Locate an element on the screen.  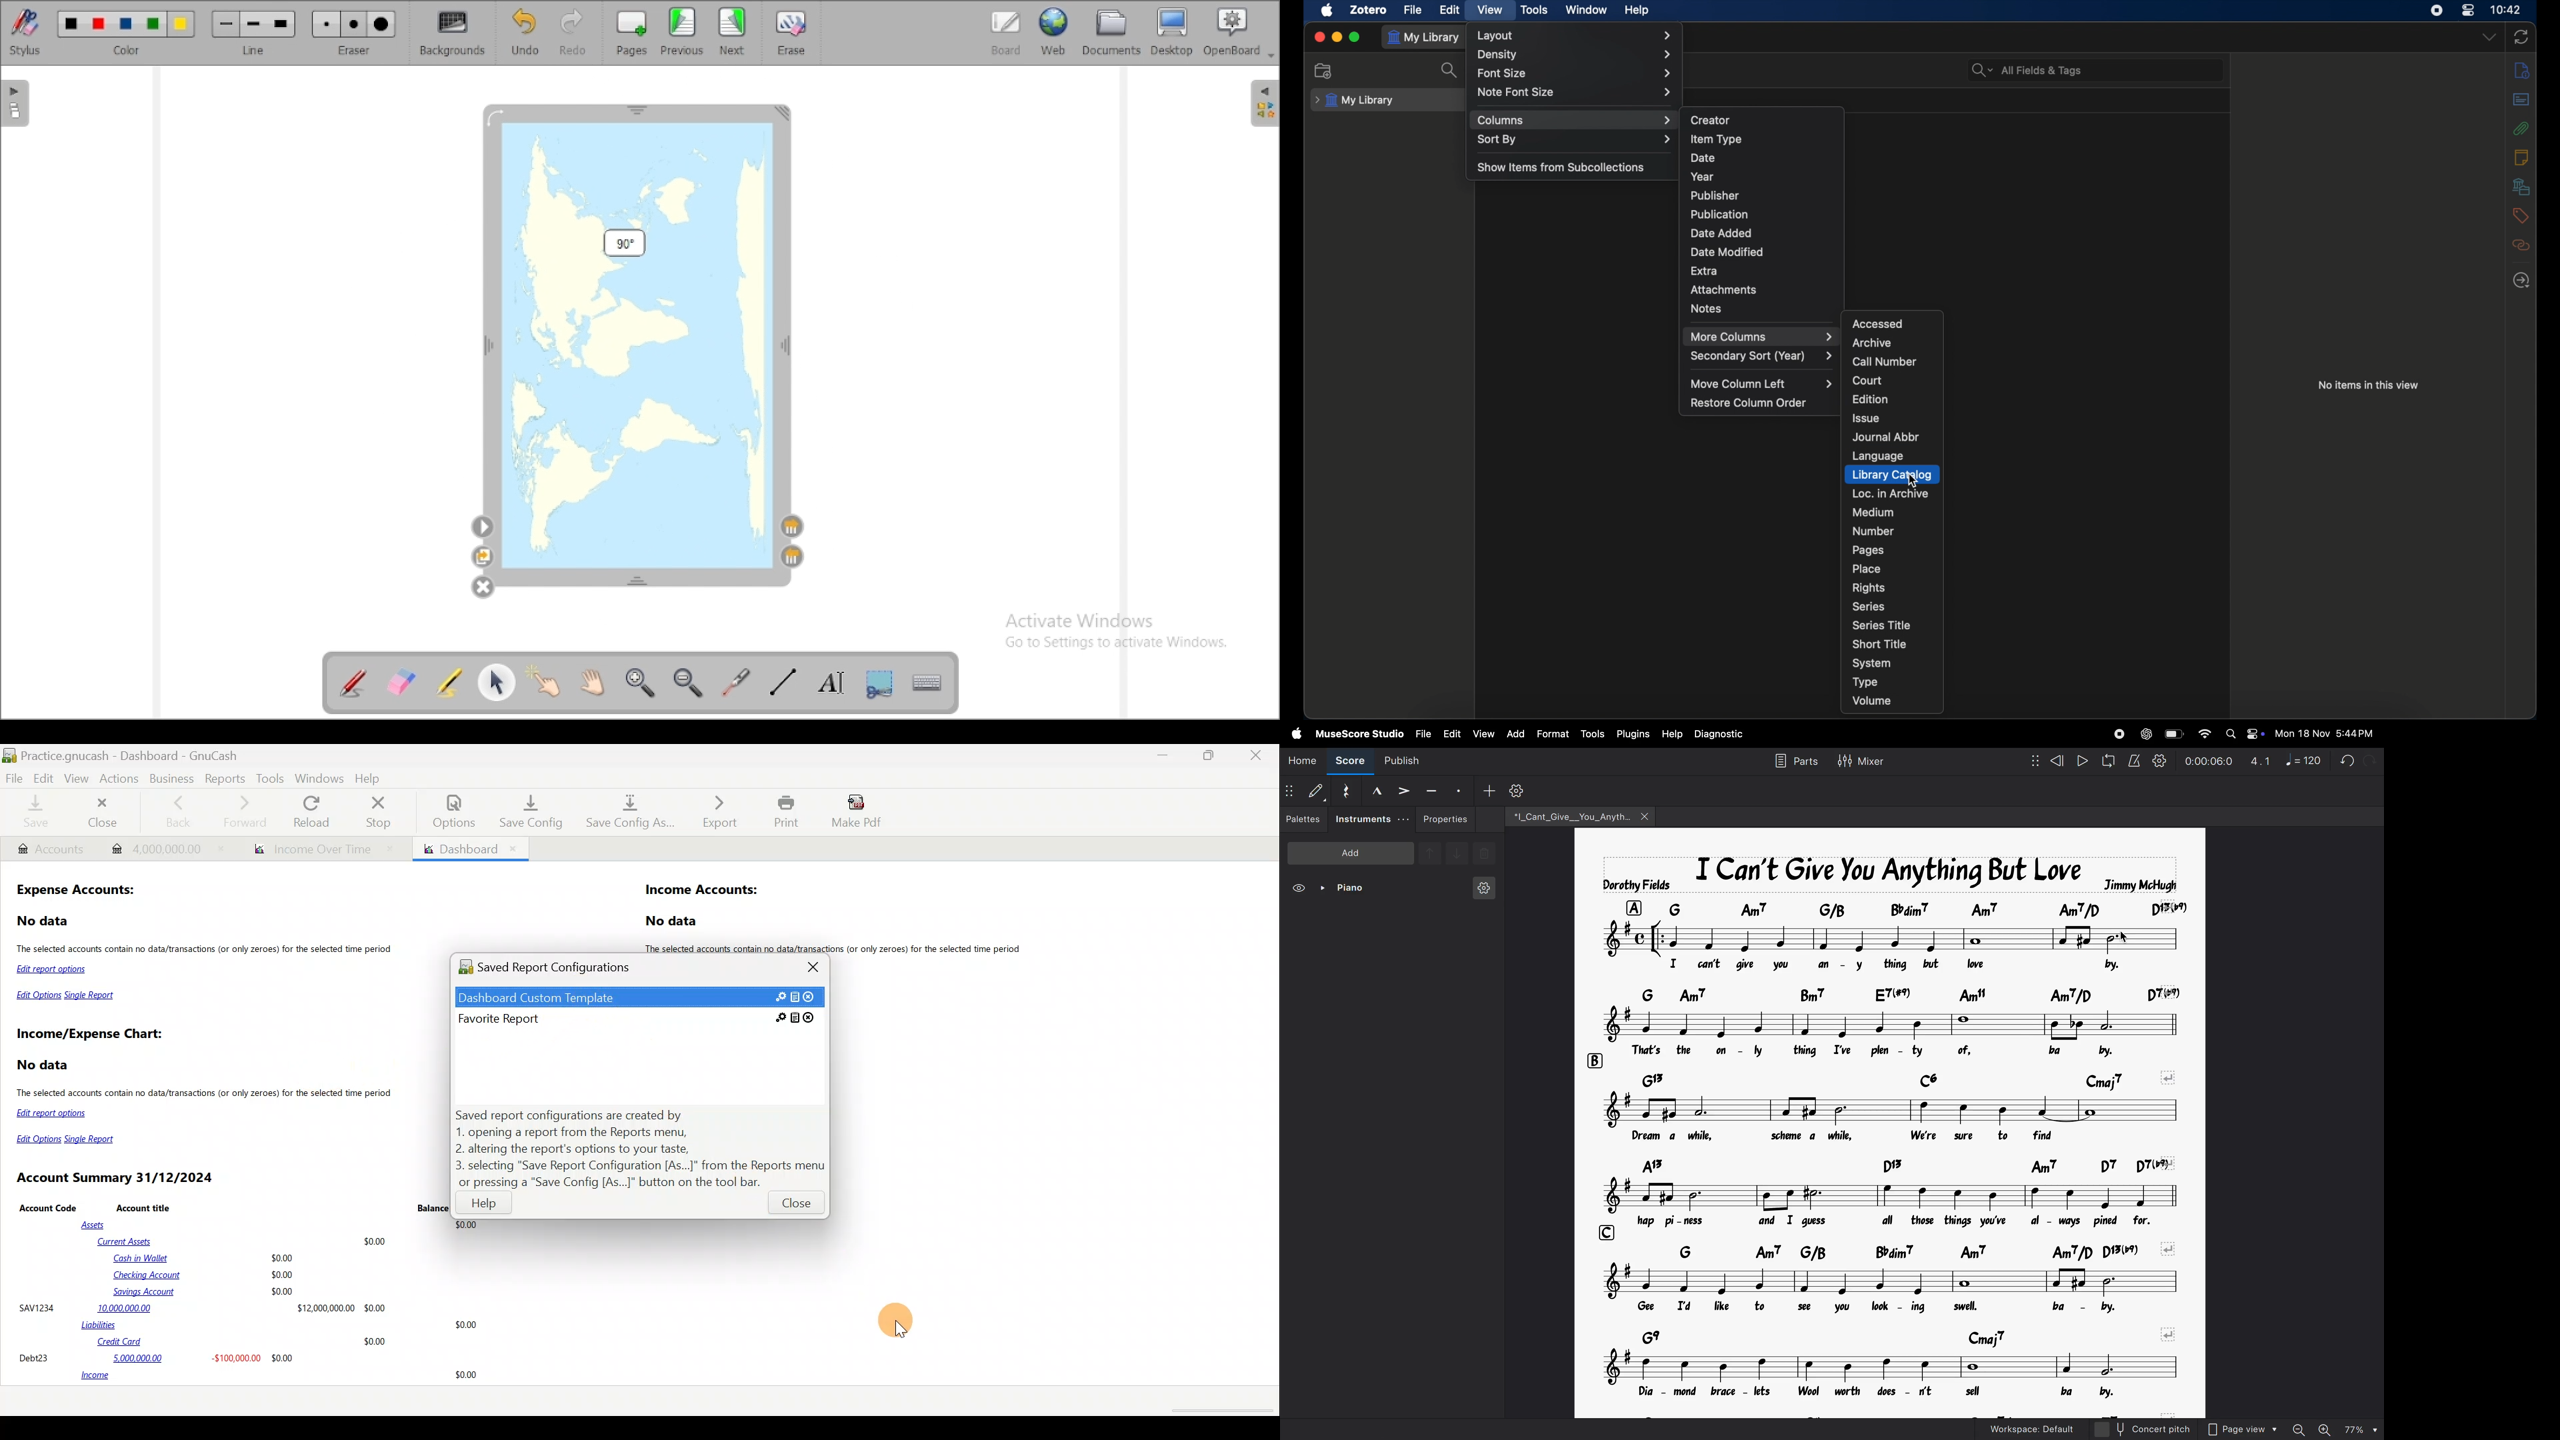
musescore studio is located at coordinates (1359, 734).